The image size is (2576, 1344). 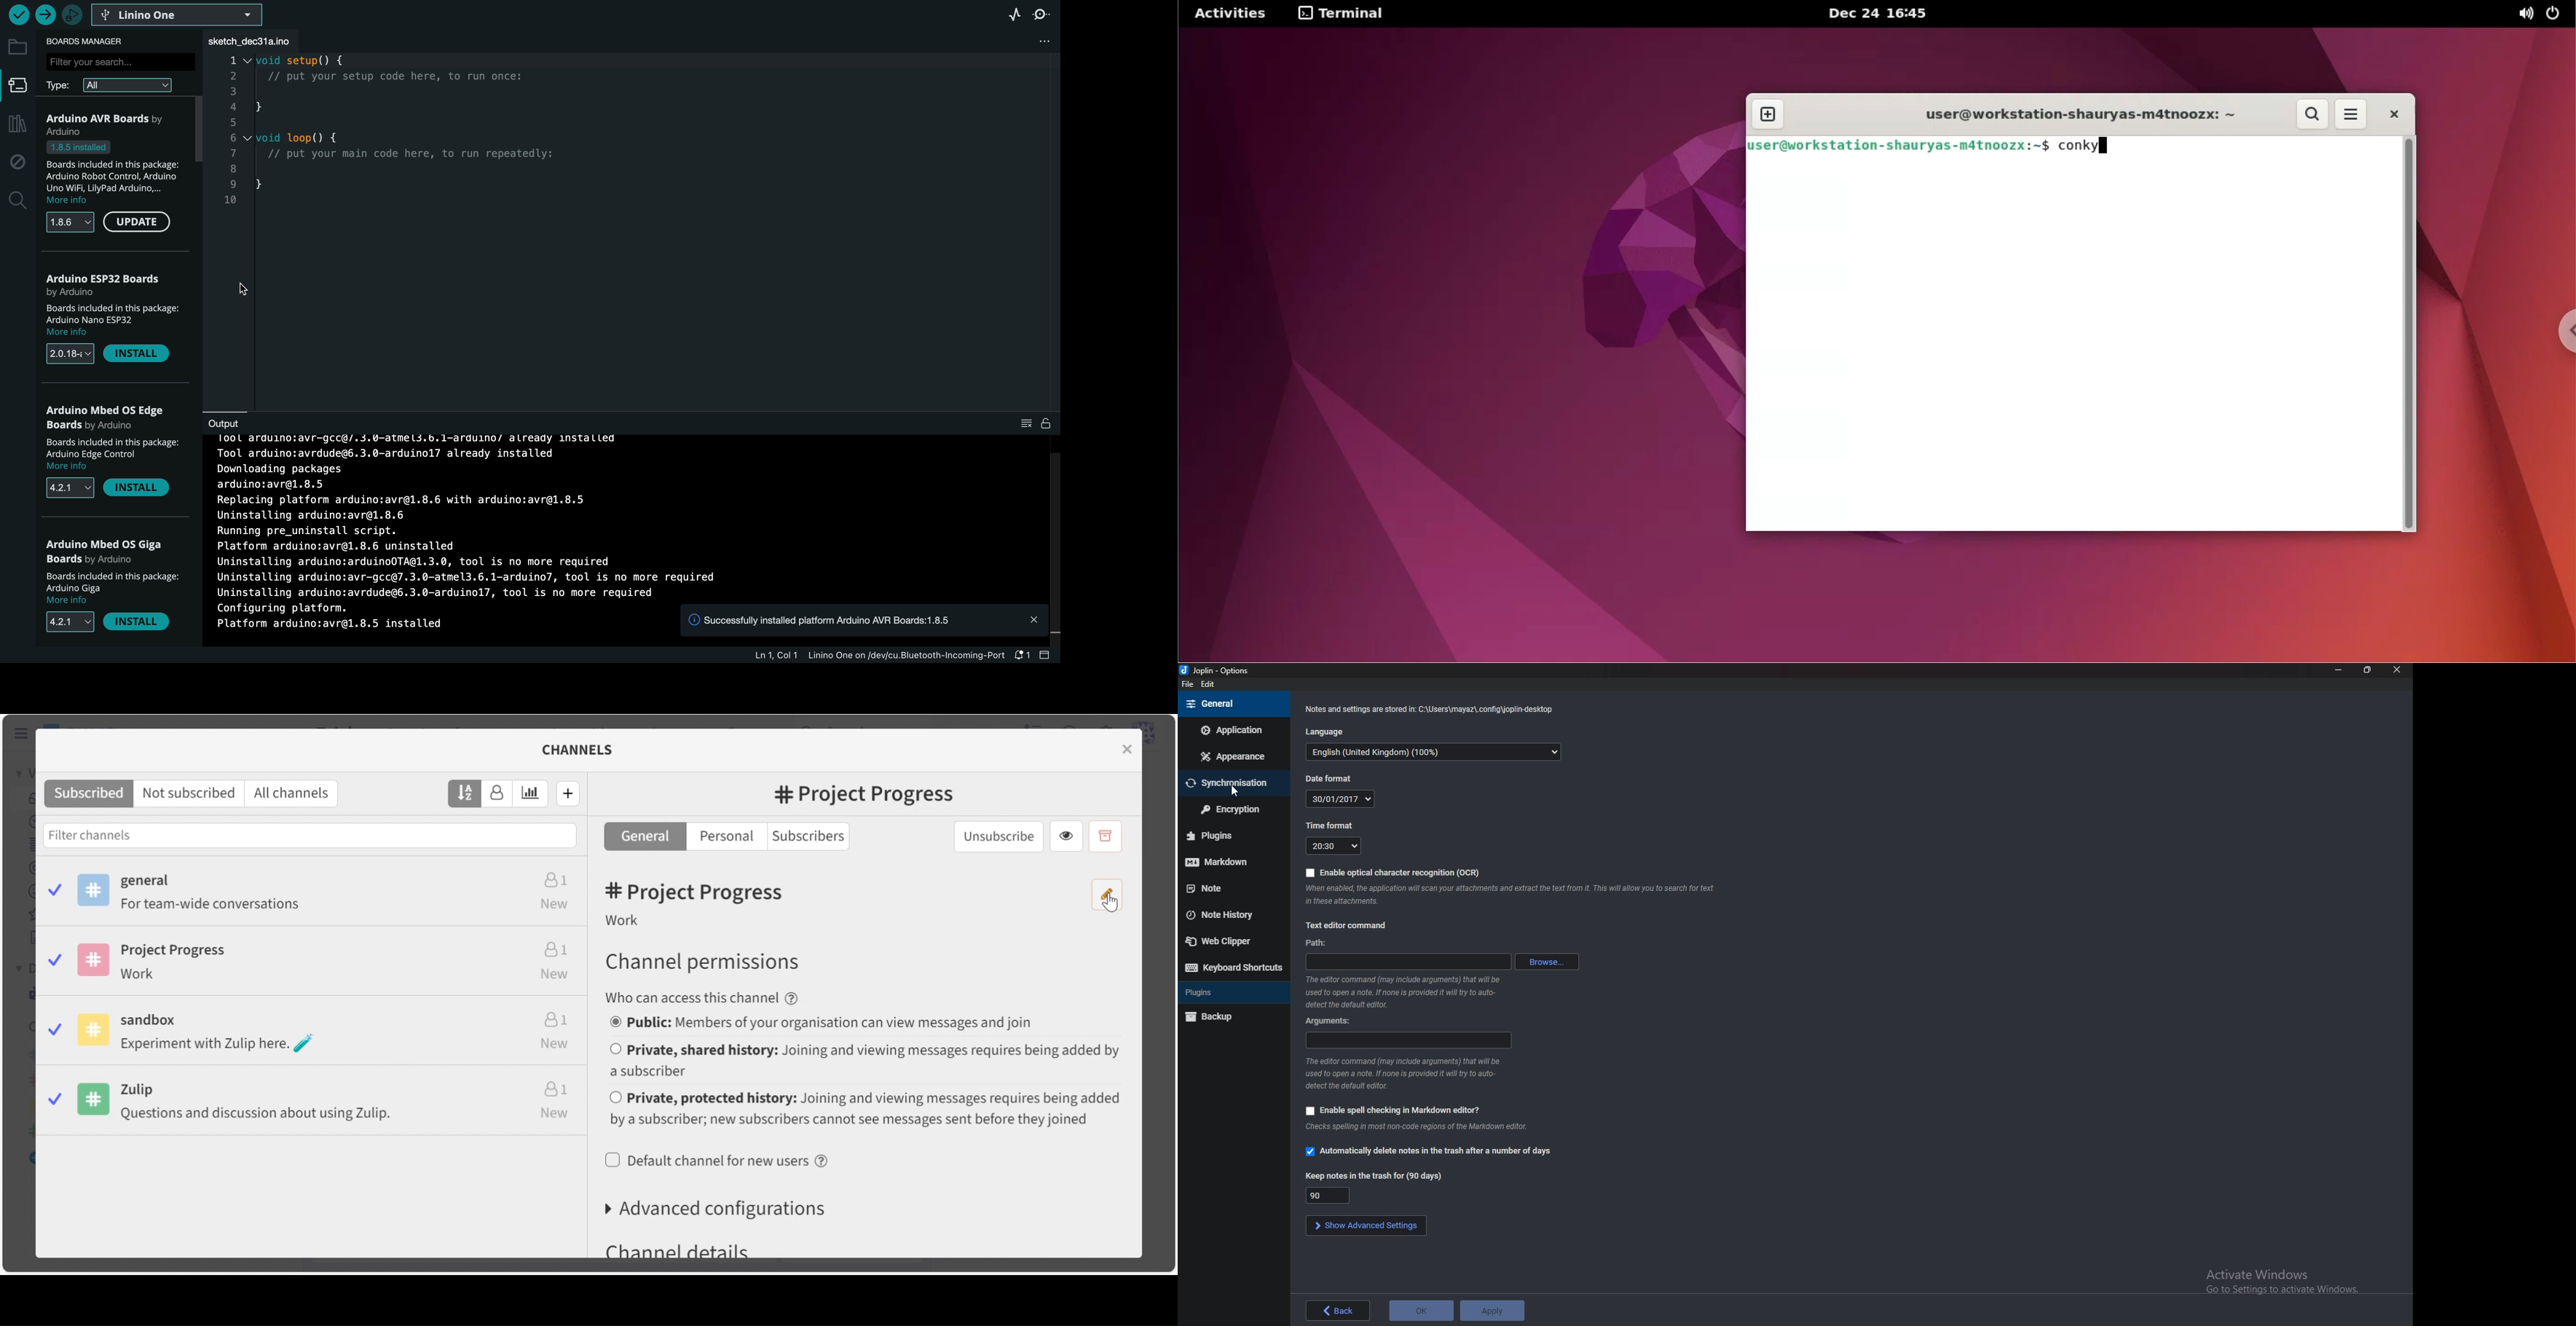 What do you see at coordinates (1546, 962) in the screenshot?
I see `browse` at bounding box center [1546, 962].